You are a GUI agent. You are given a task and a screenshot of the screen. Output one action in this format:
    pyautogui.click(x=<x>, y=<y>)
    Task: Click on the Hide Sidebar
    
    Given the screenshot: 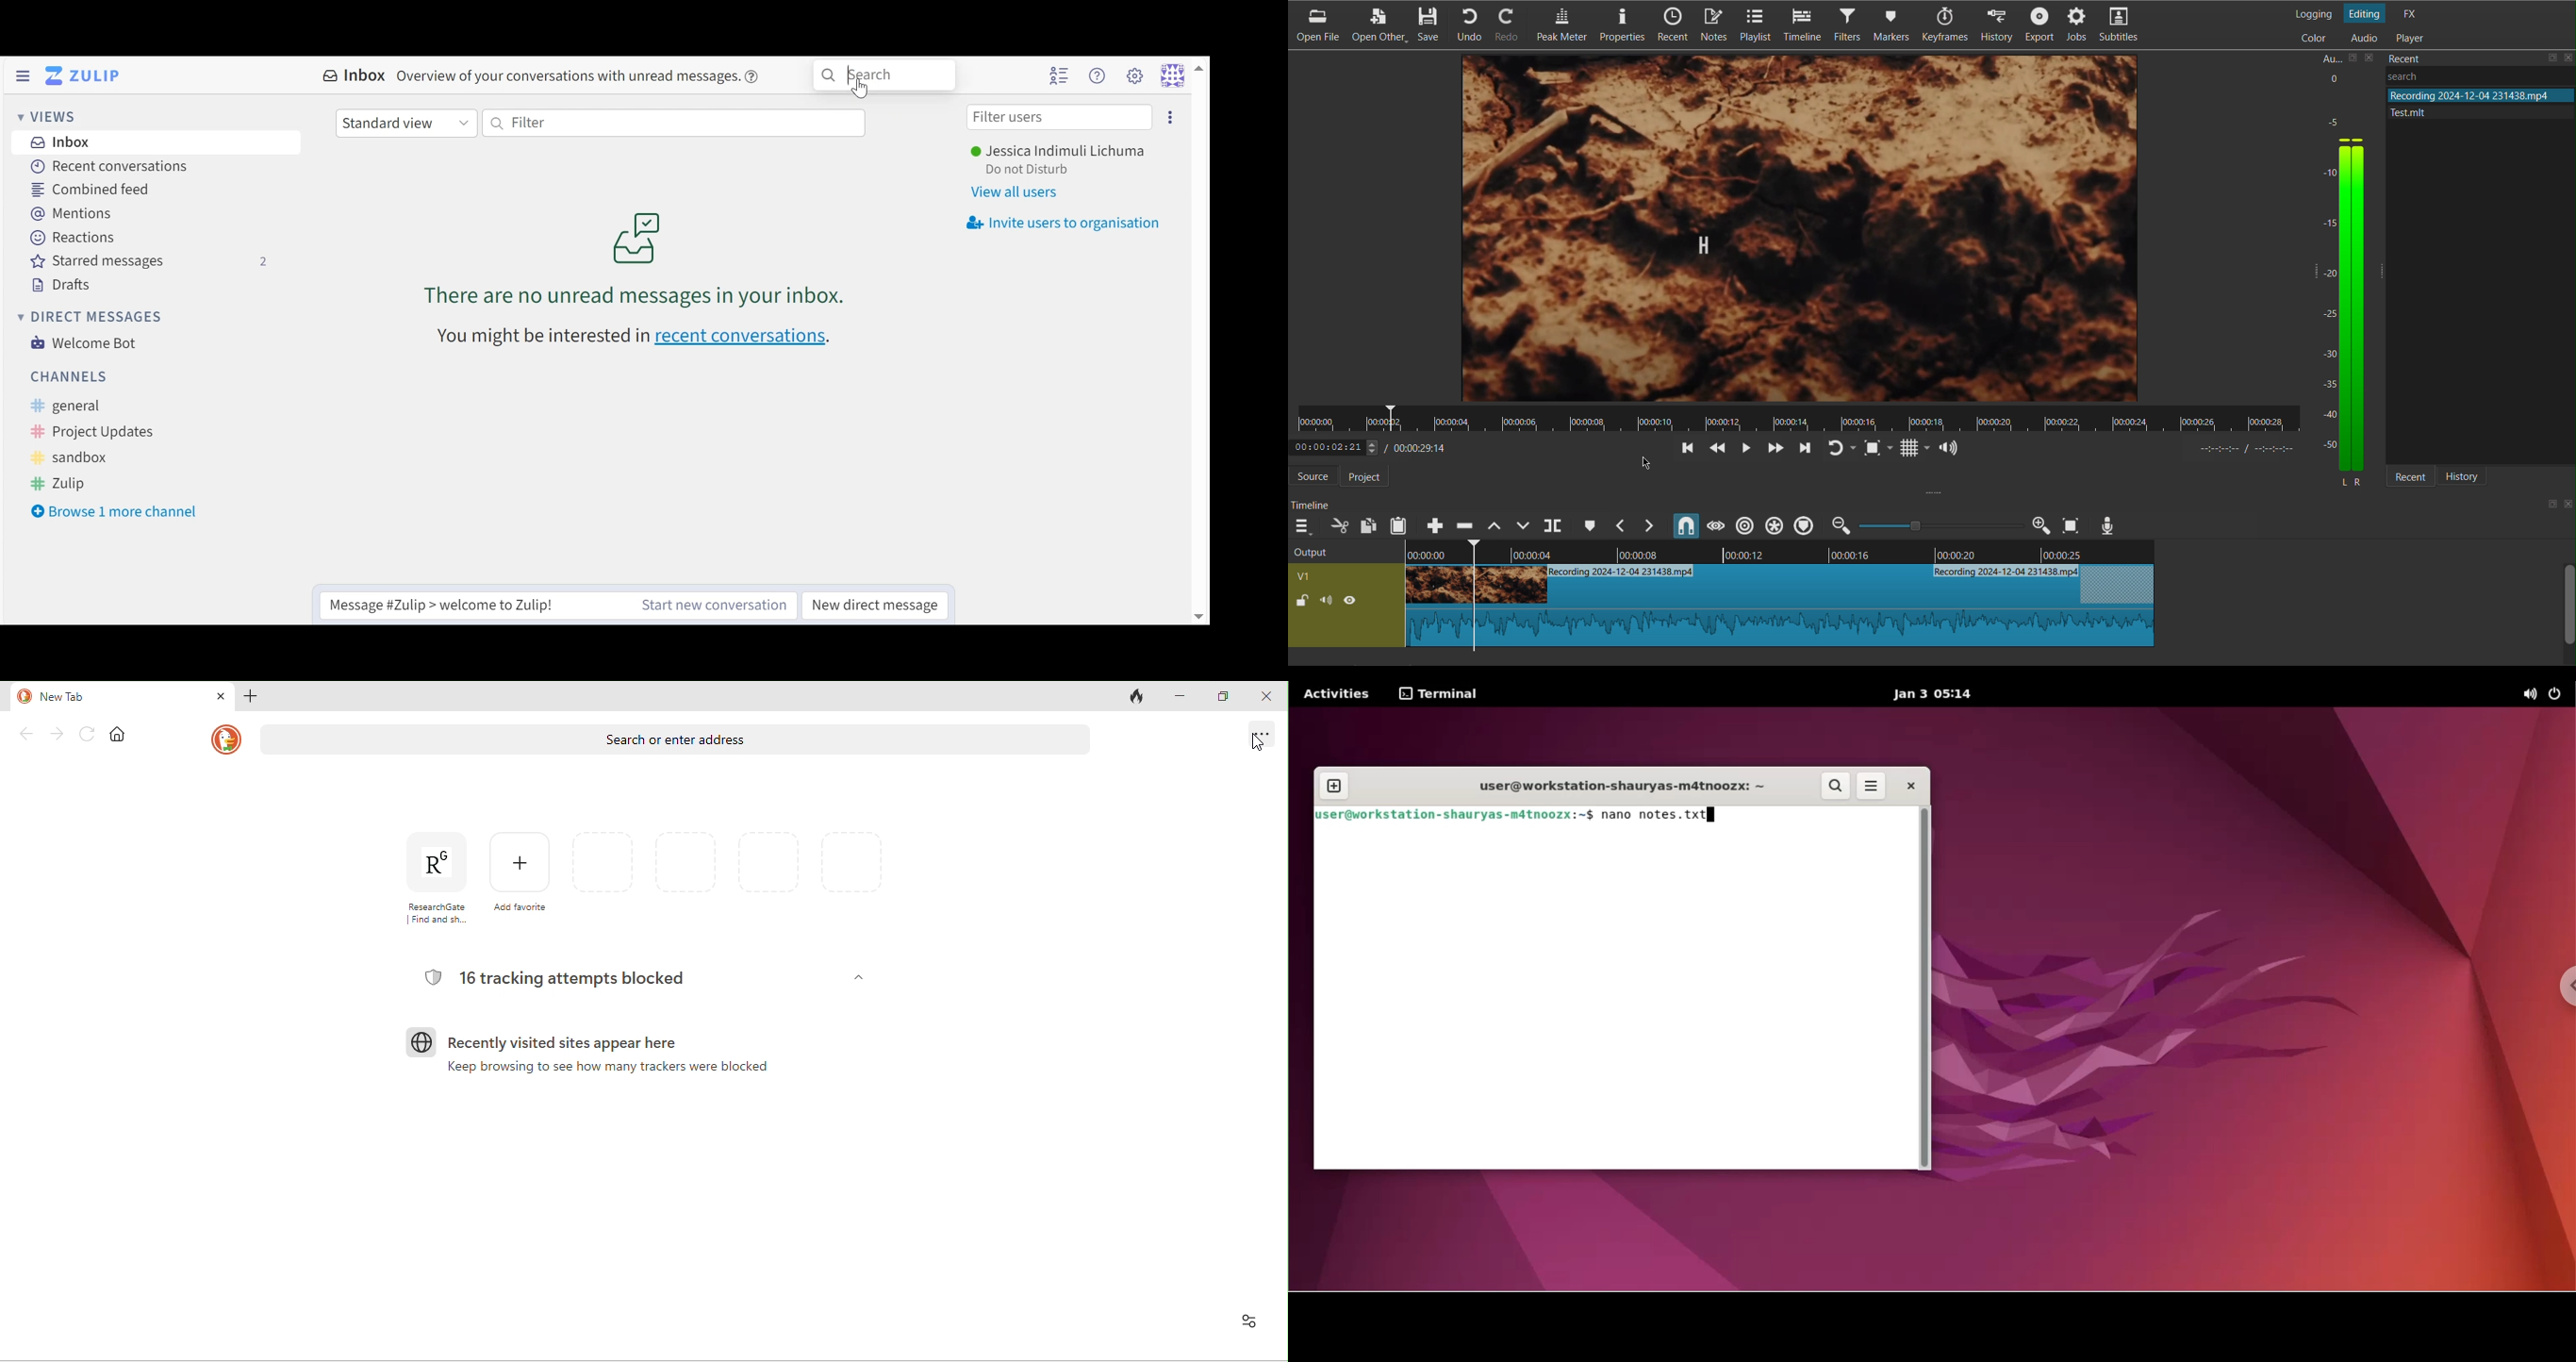 What is the action you would take?
    pyautogui.click(x=21, y=76)
    